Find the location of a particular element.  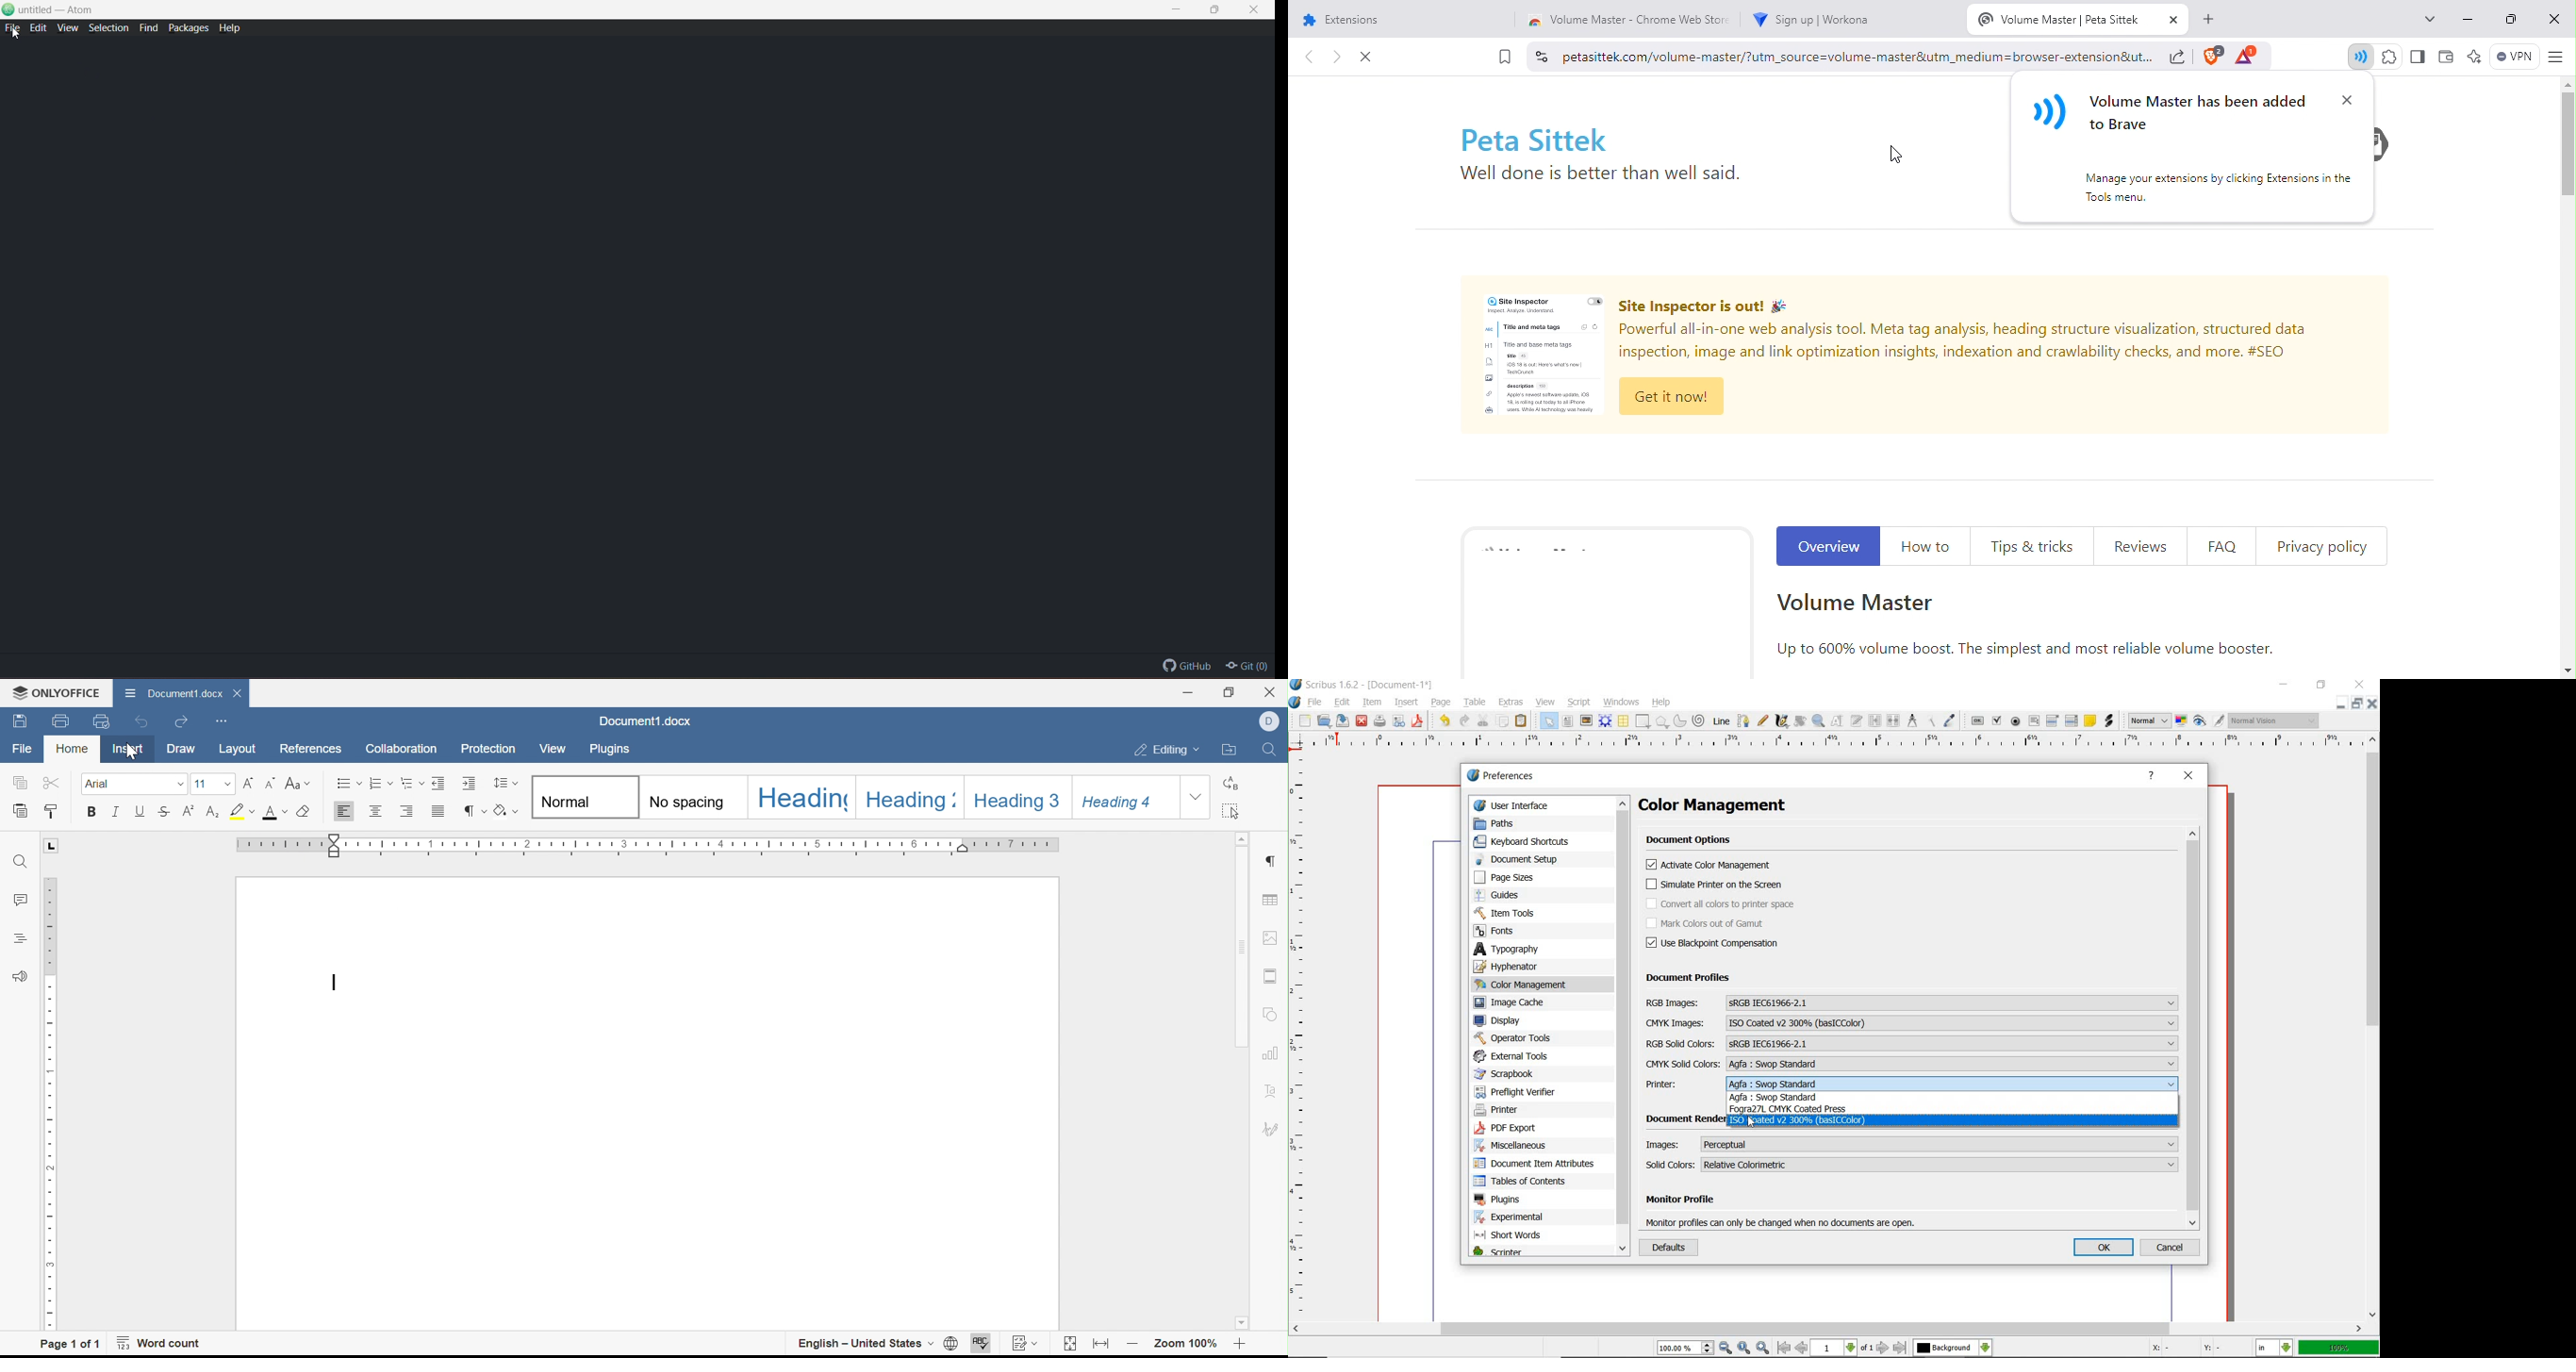

Restore down is located at coordinates (1228, 693).